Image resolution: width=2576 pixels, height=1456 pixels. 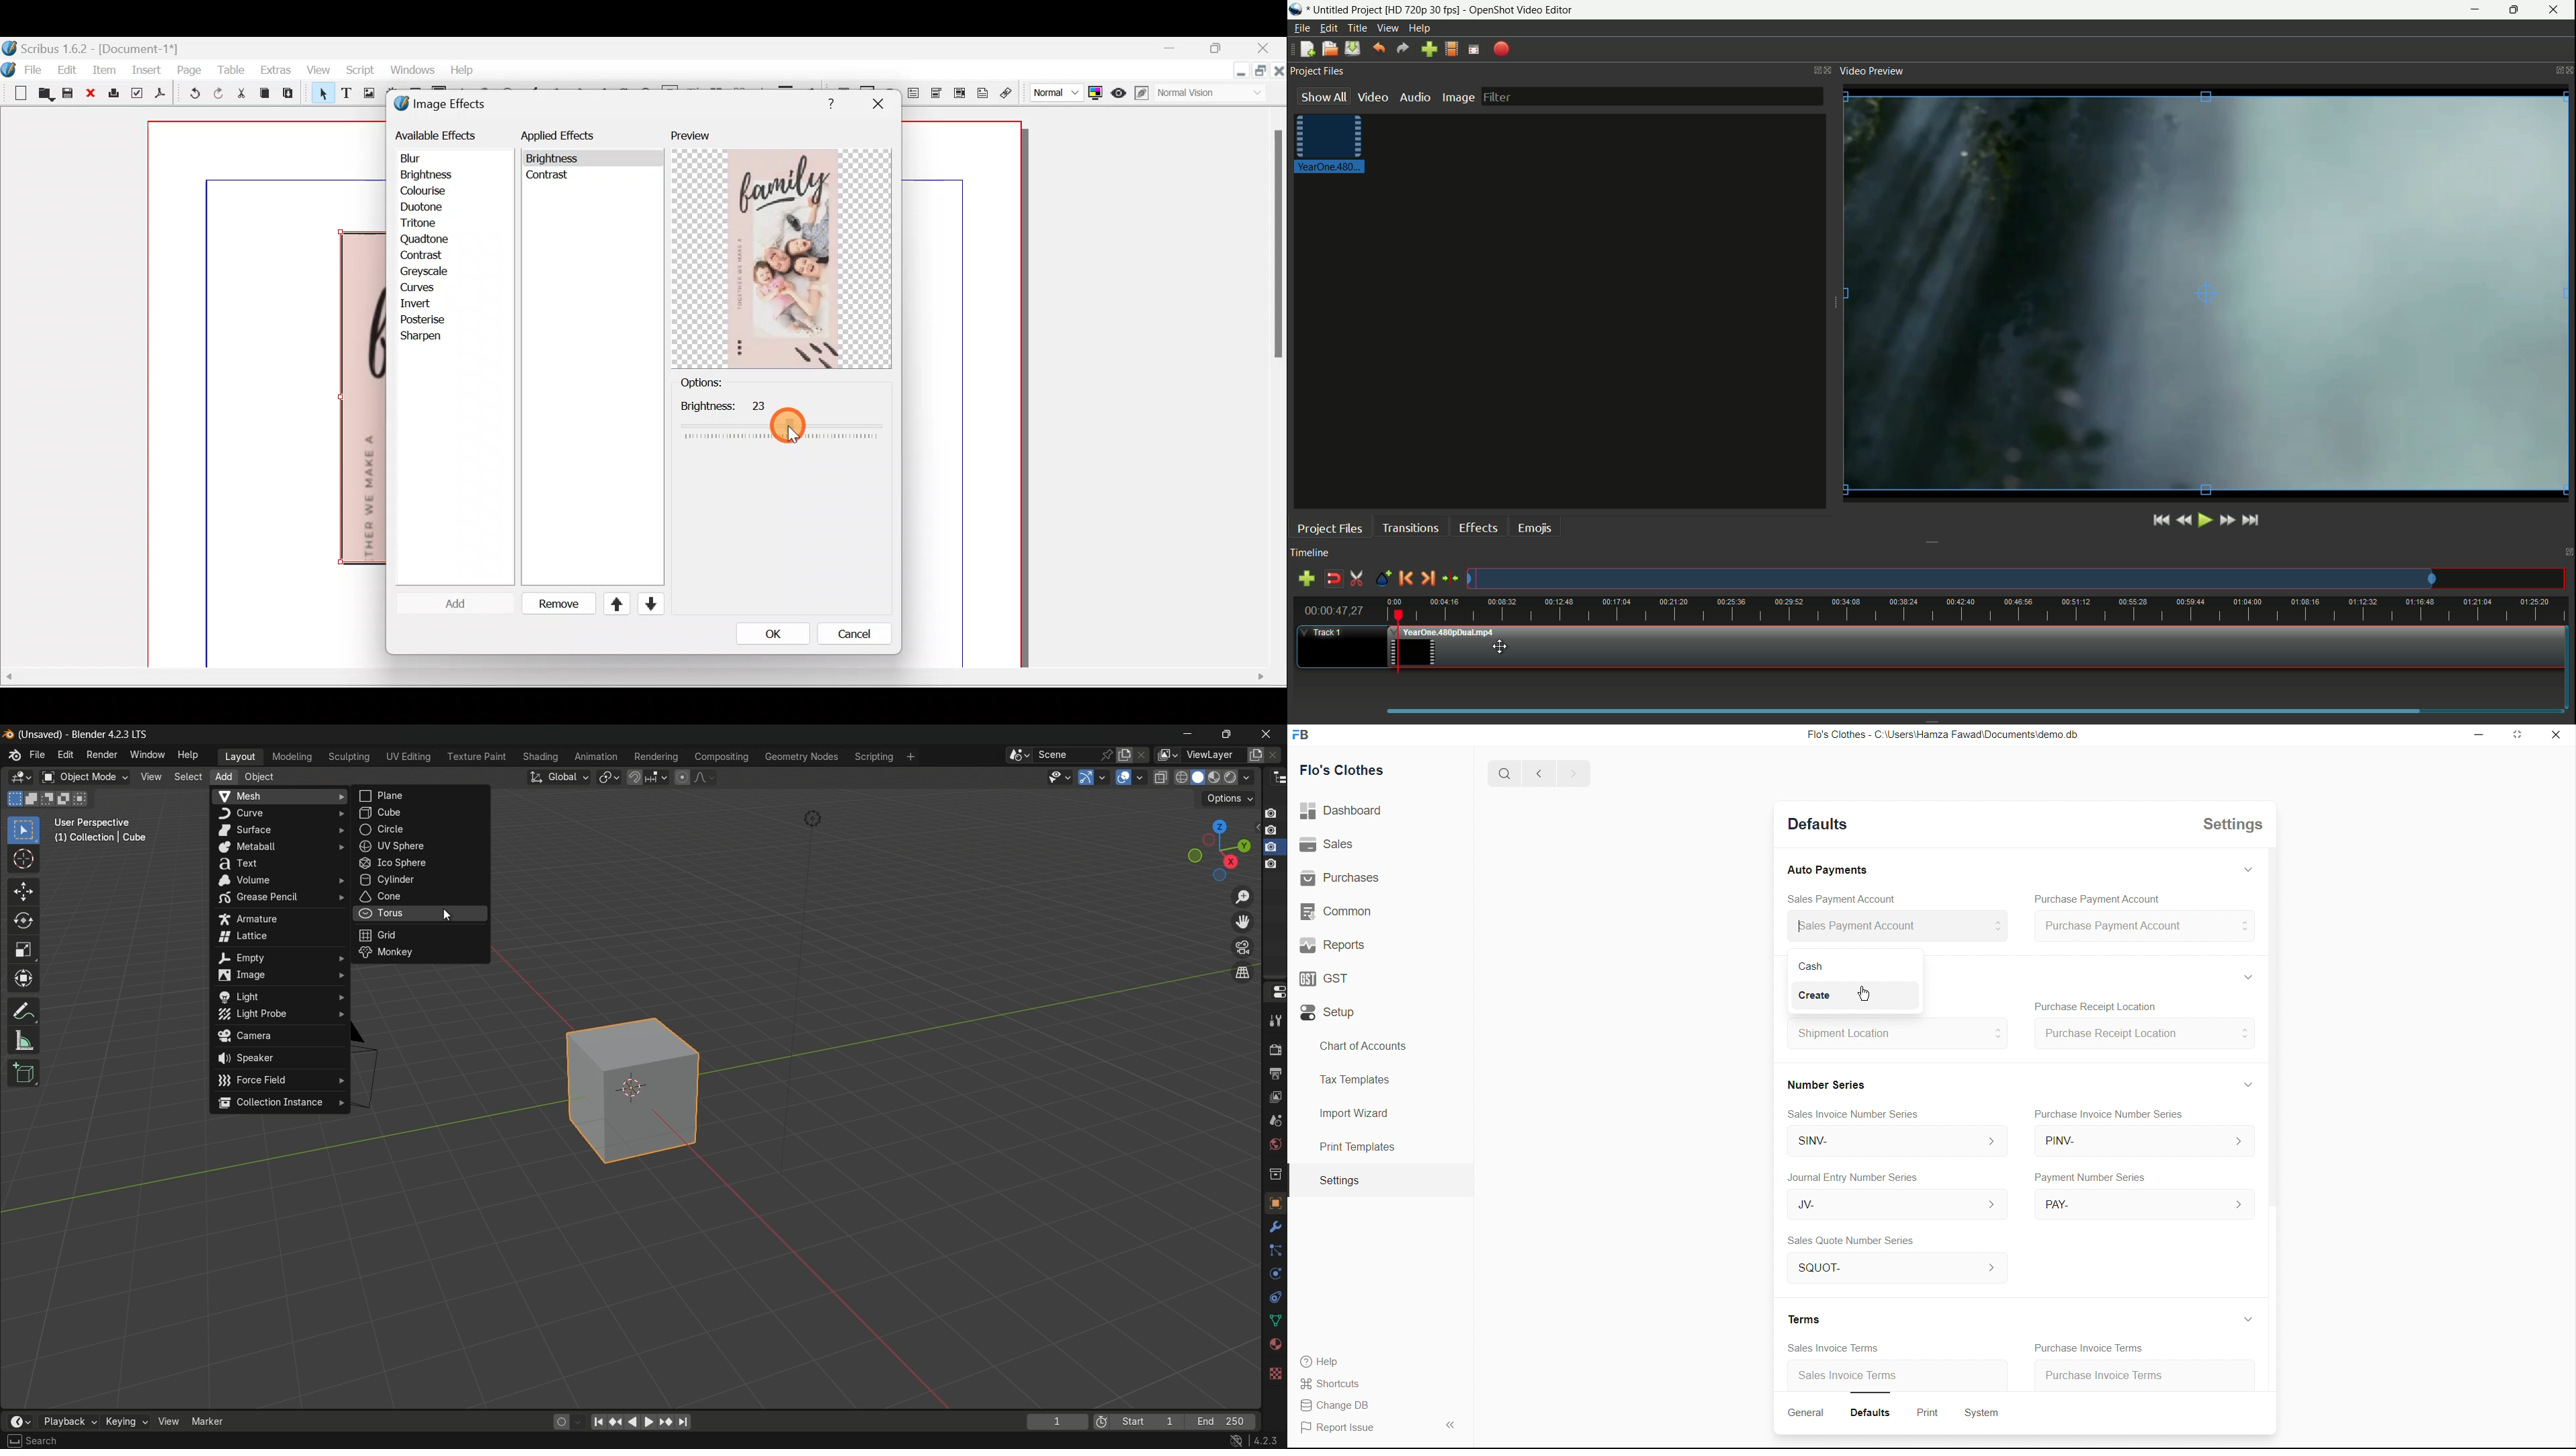 I want to click on Windows, so click(x=408, y=70).